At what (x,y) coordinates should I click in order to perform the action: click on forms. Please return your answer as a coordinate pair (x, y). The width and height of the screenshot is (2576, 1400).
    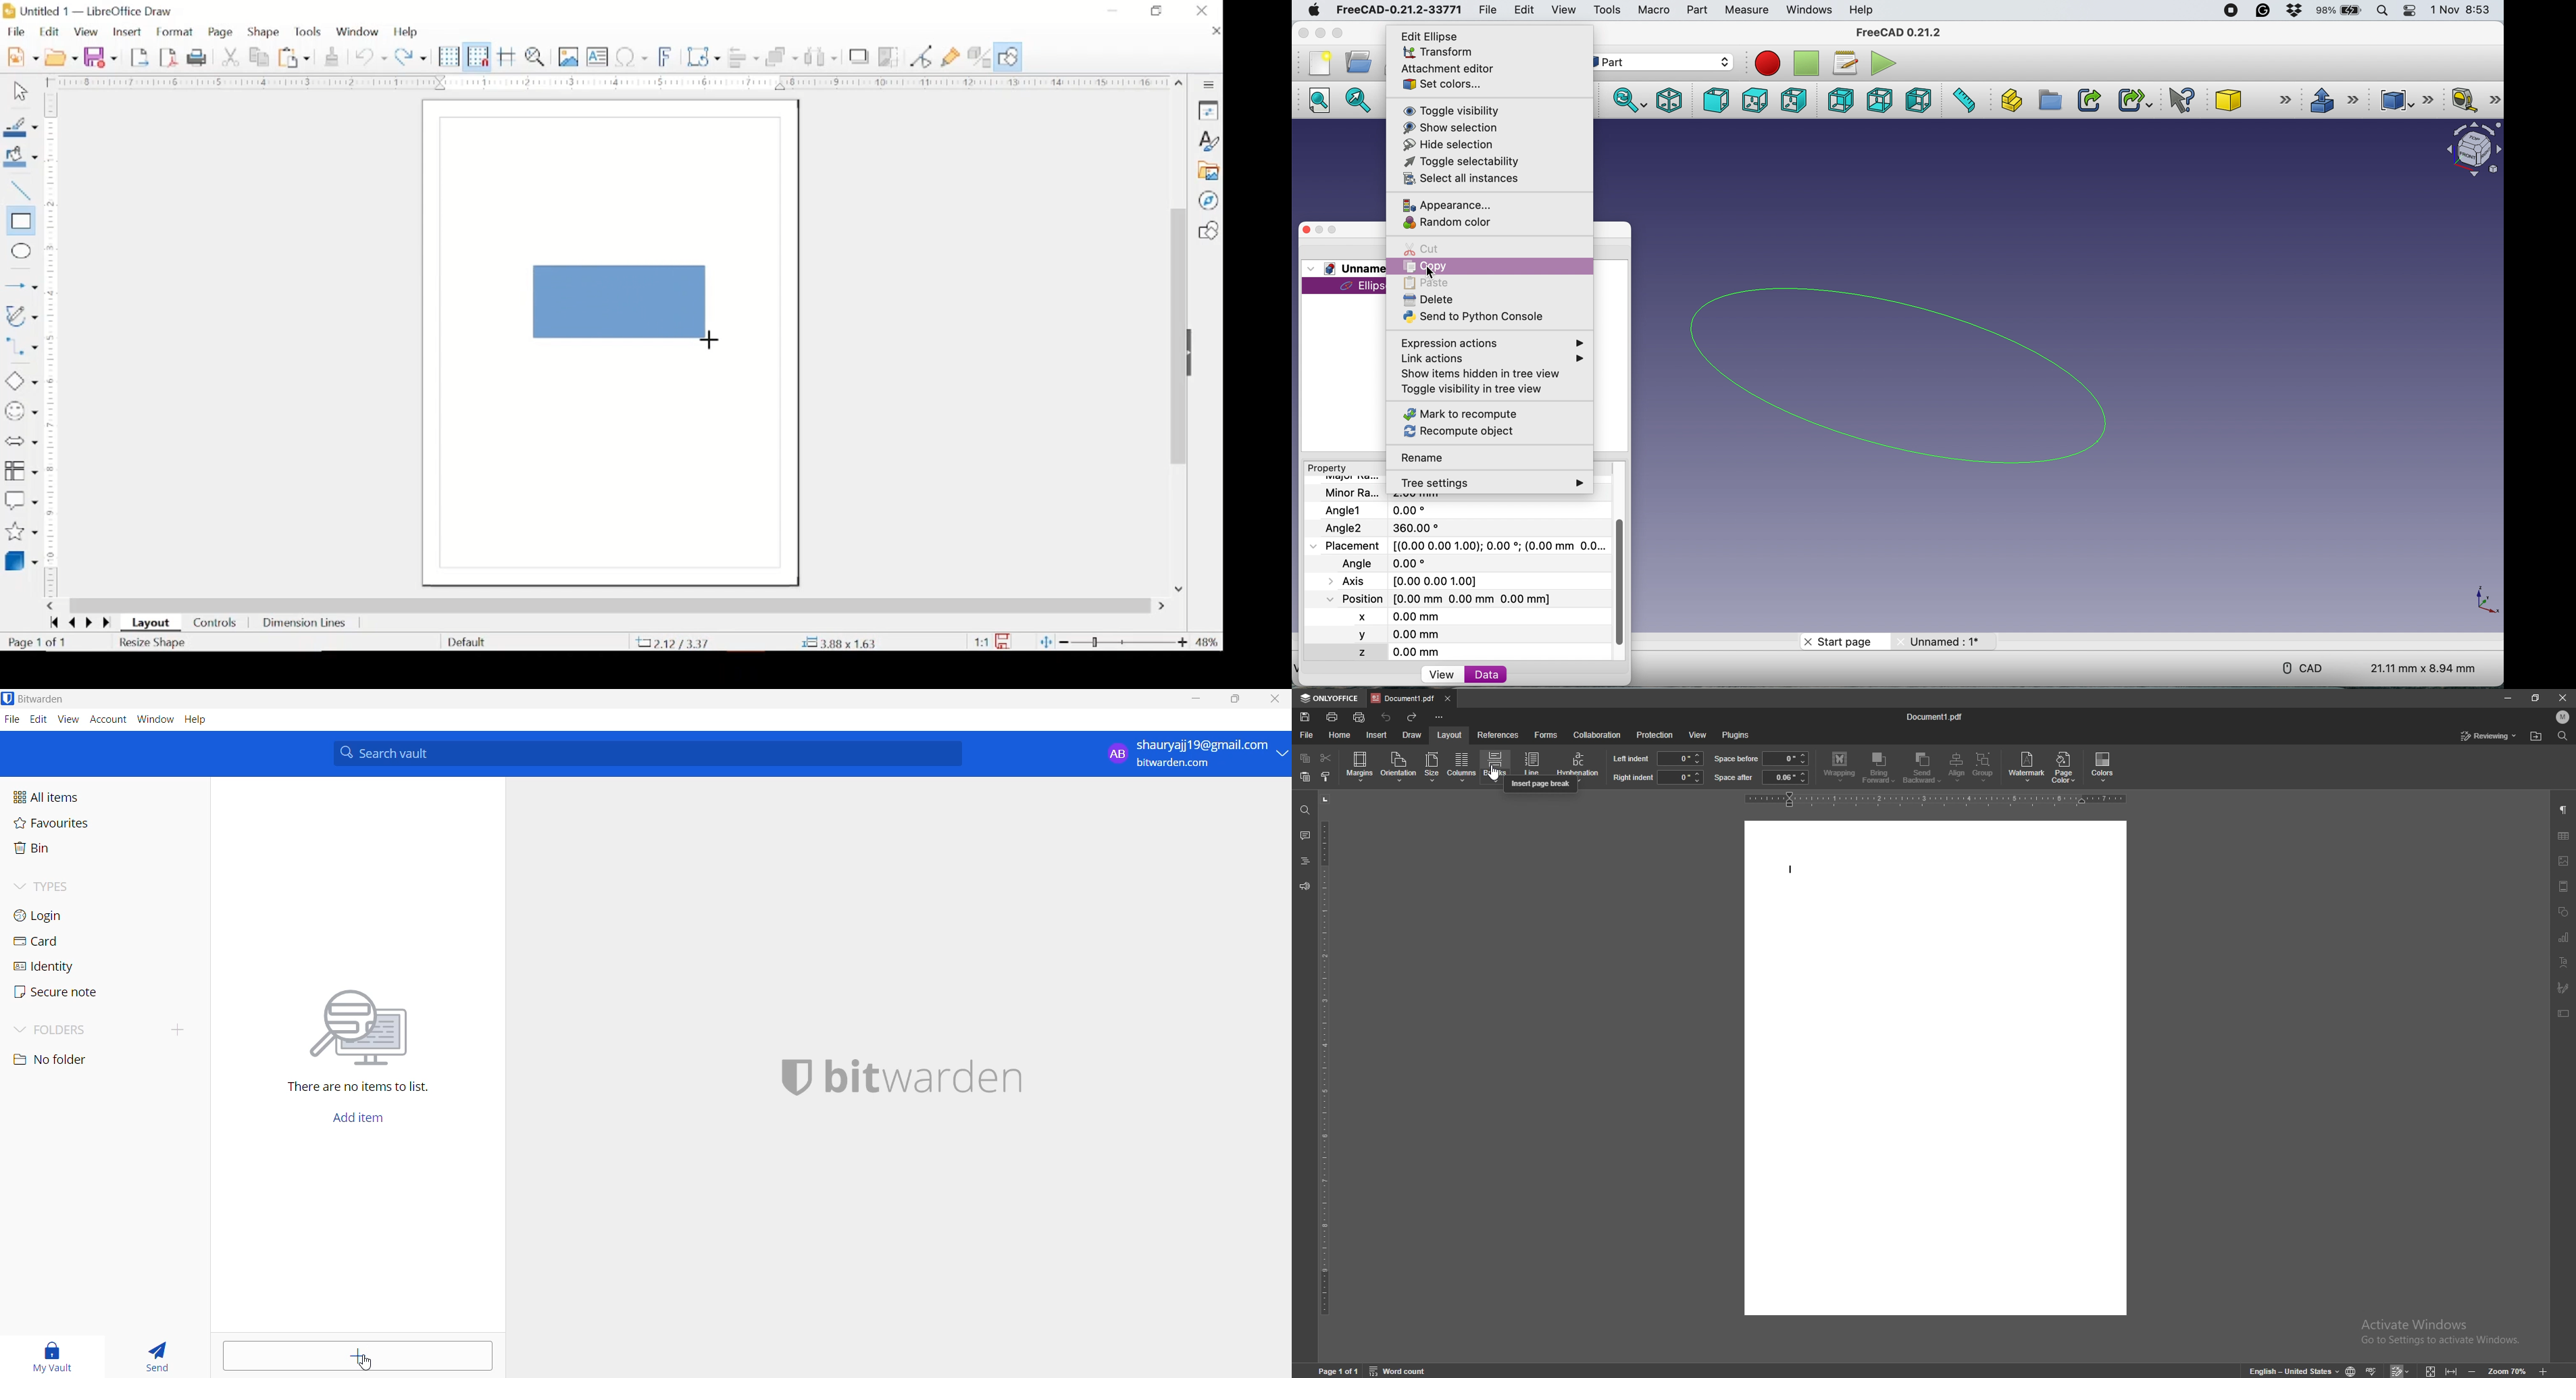
    Looking at the image, I should click on (1547, 735).